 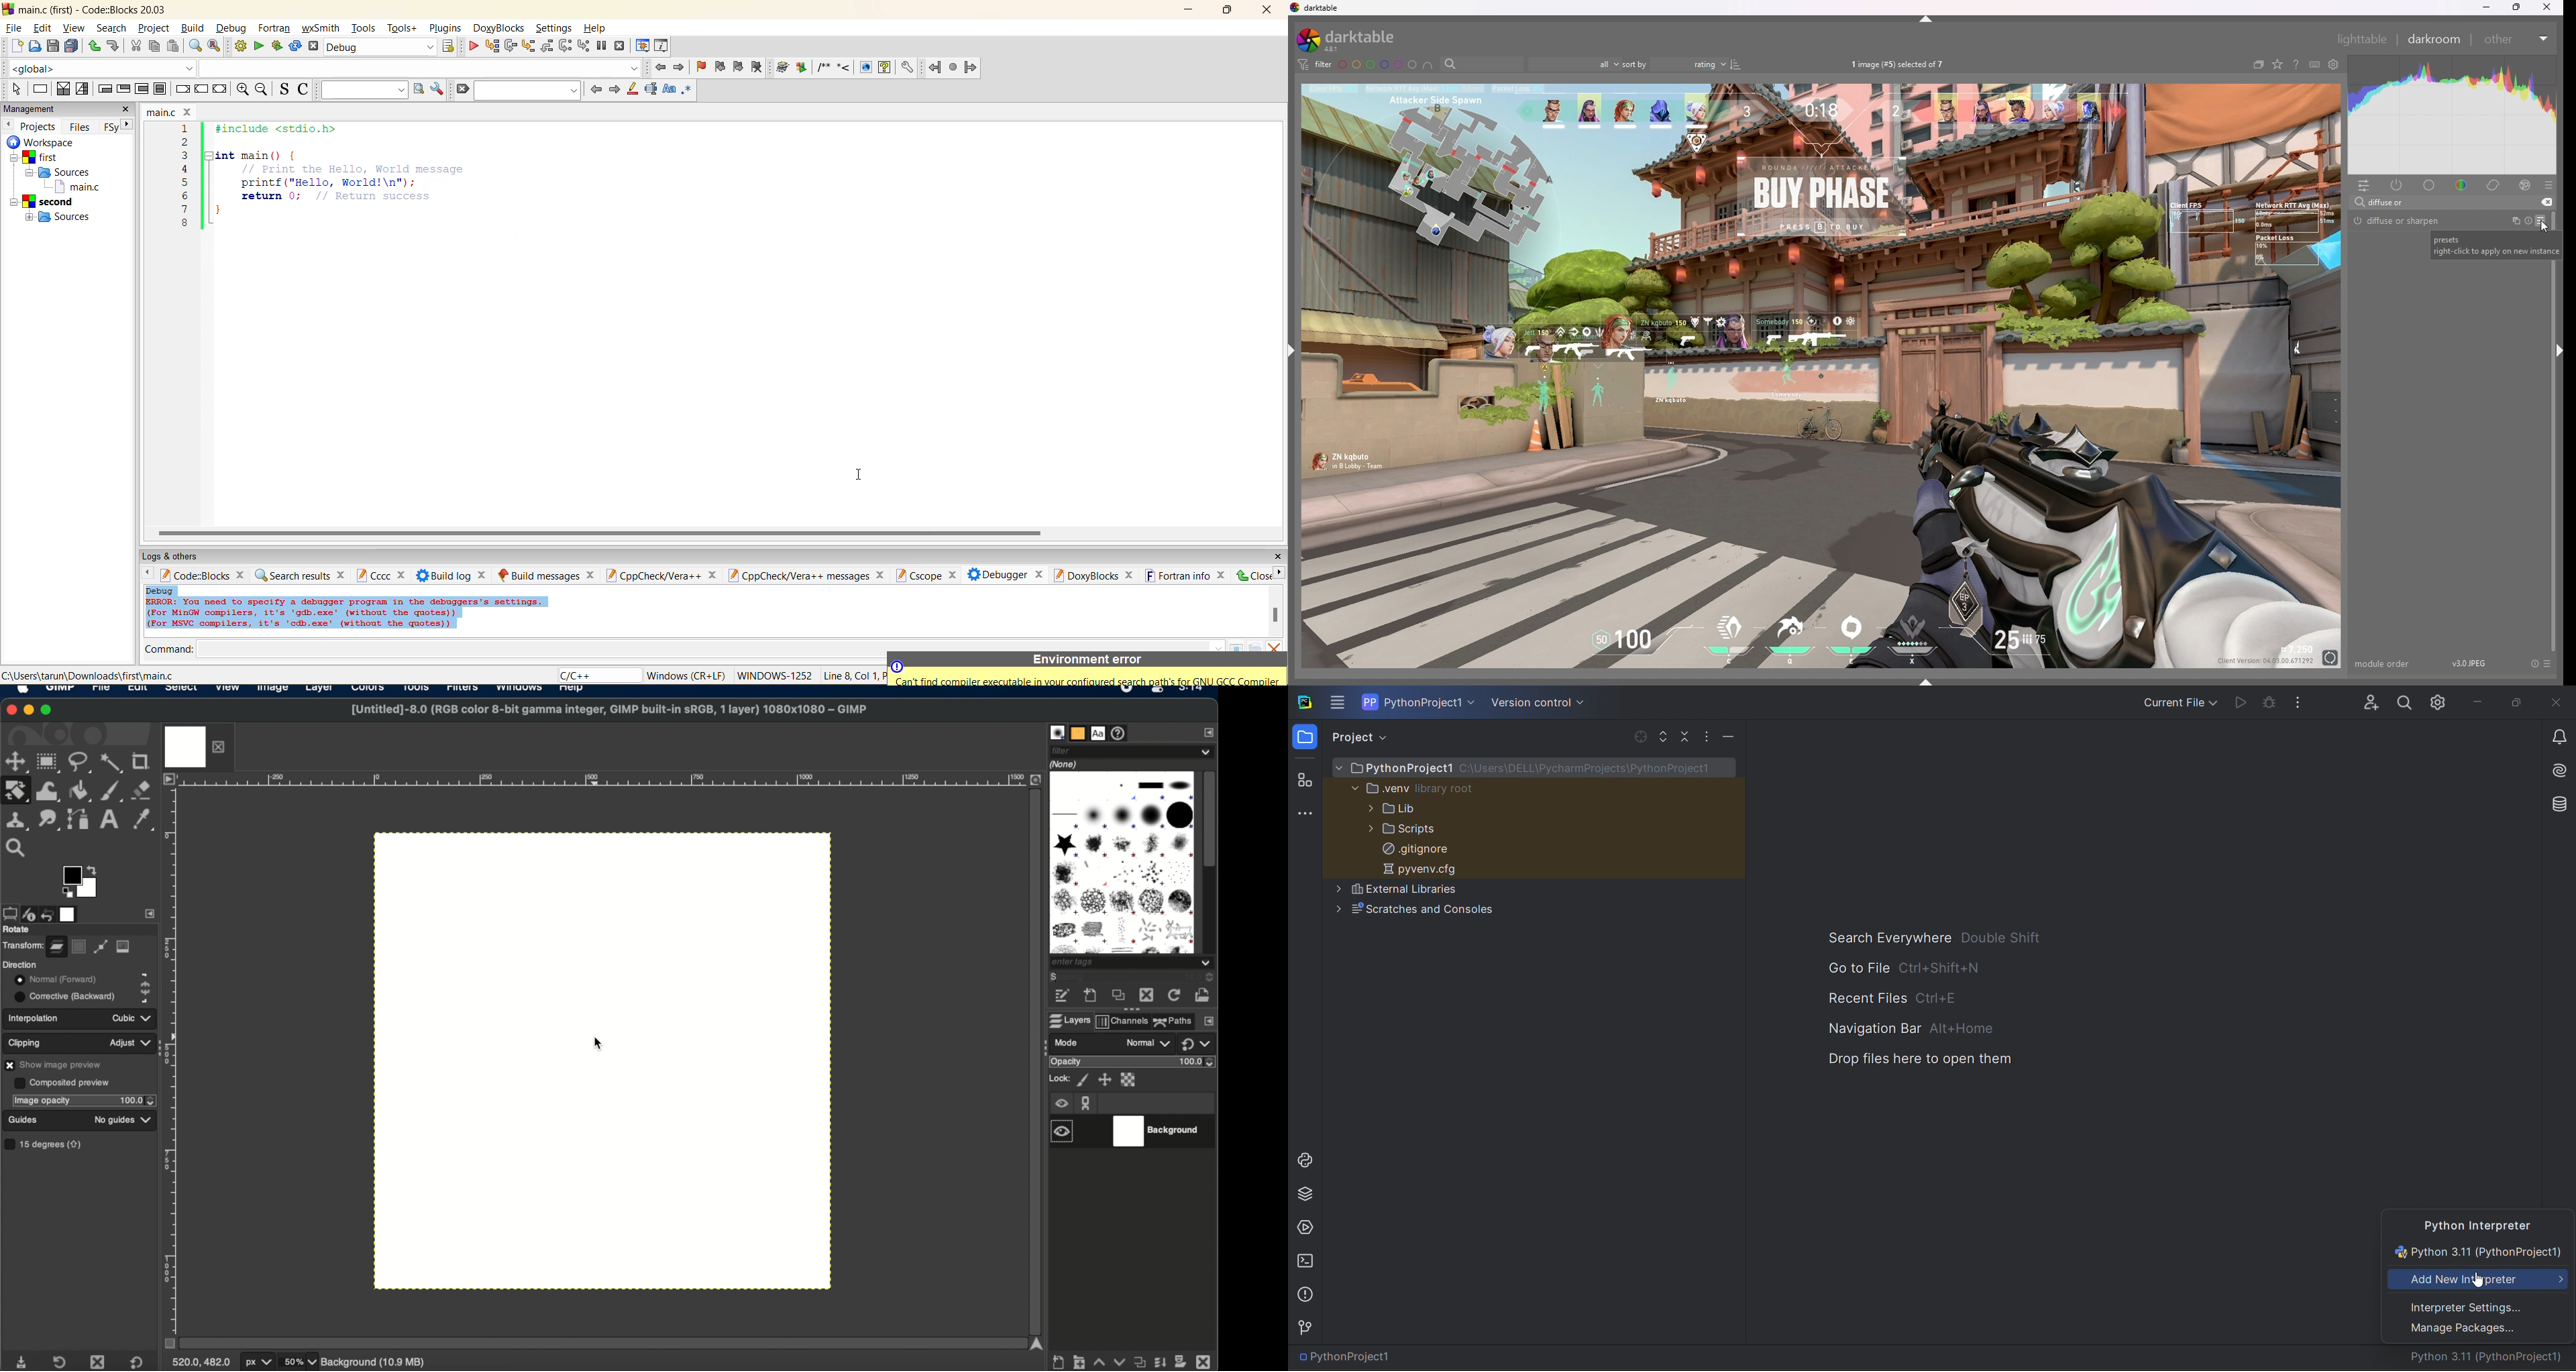 I want to click on edit, so click(x=44, y=28).